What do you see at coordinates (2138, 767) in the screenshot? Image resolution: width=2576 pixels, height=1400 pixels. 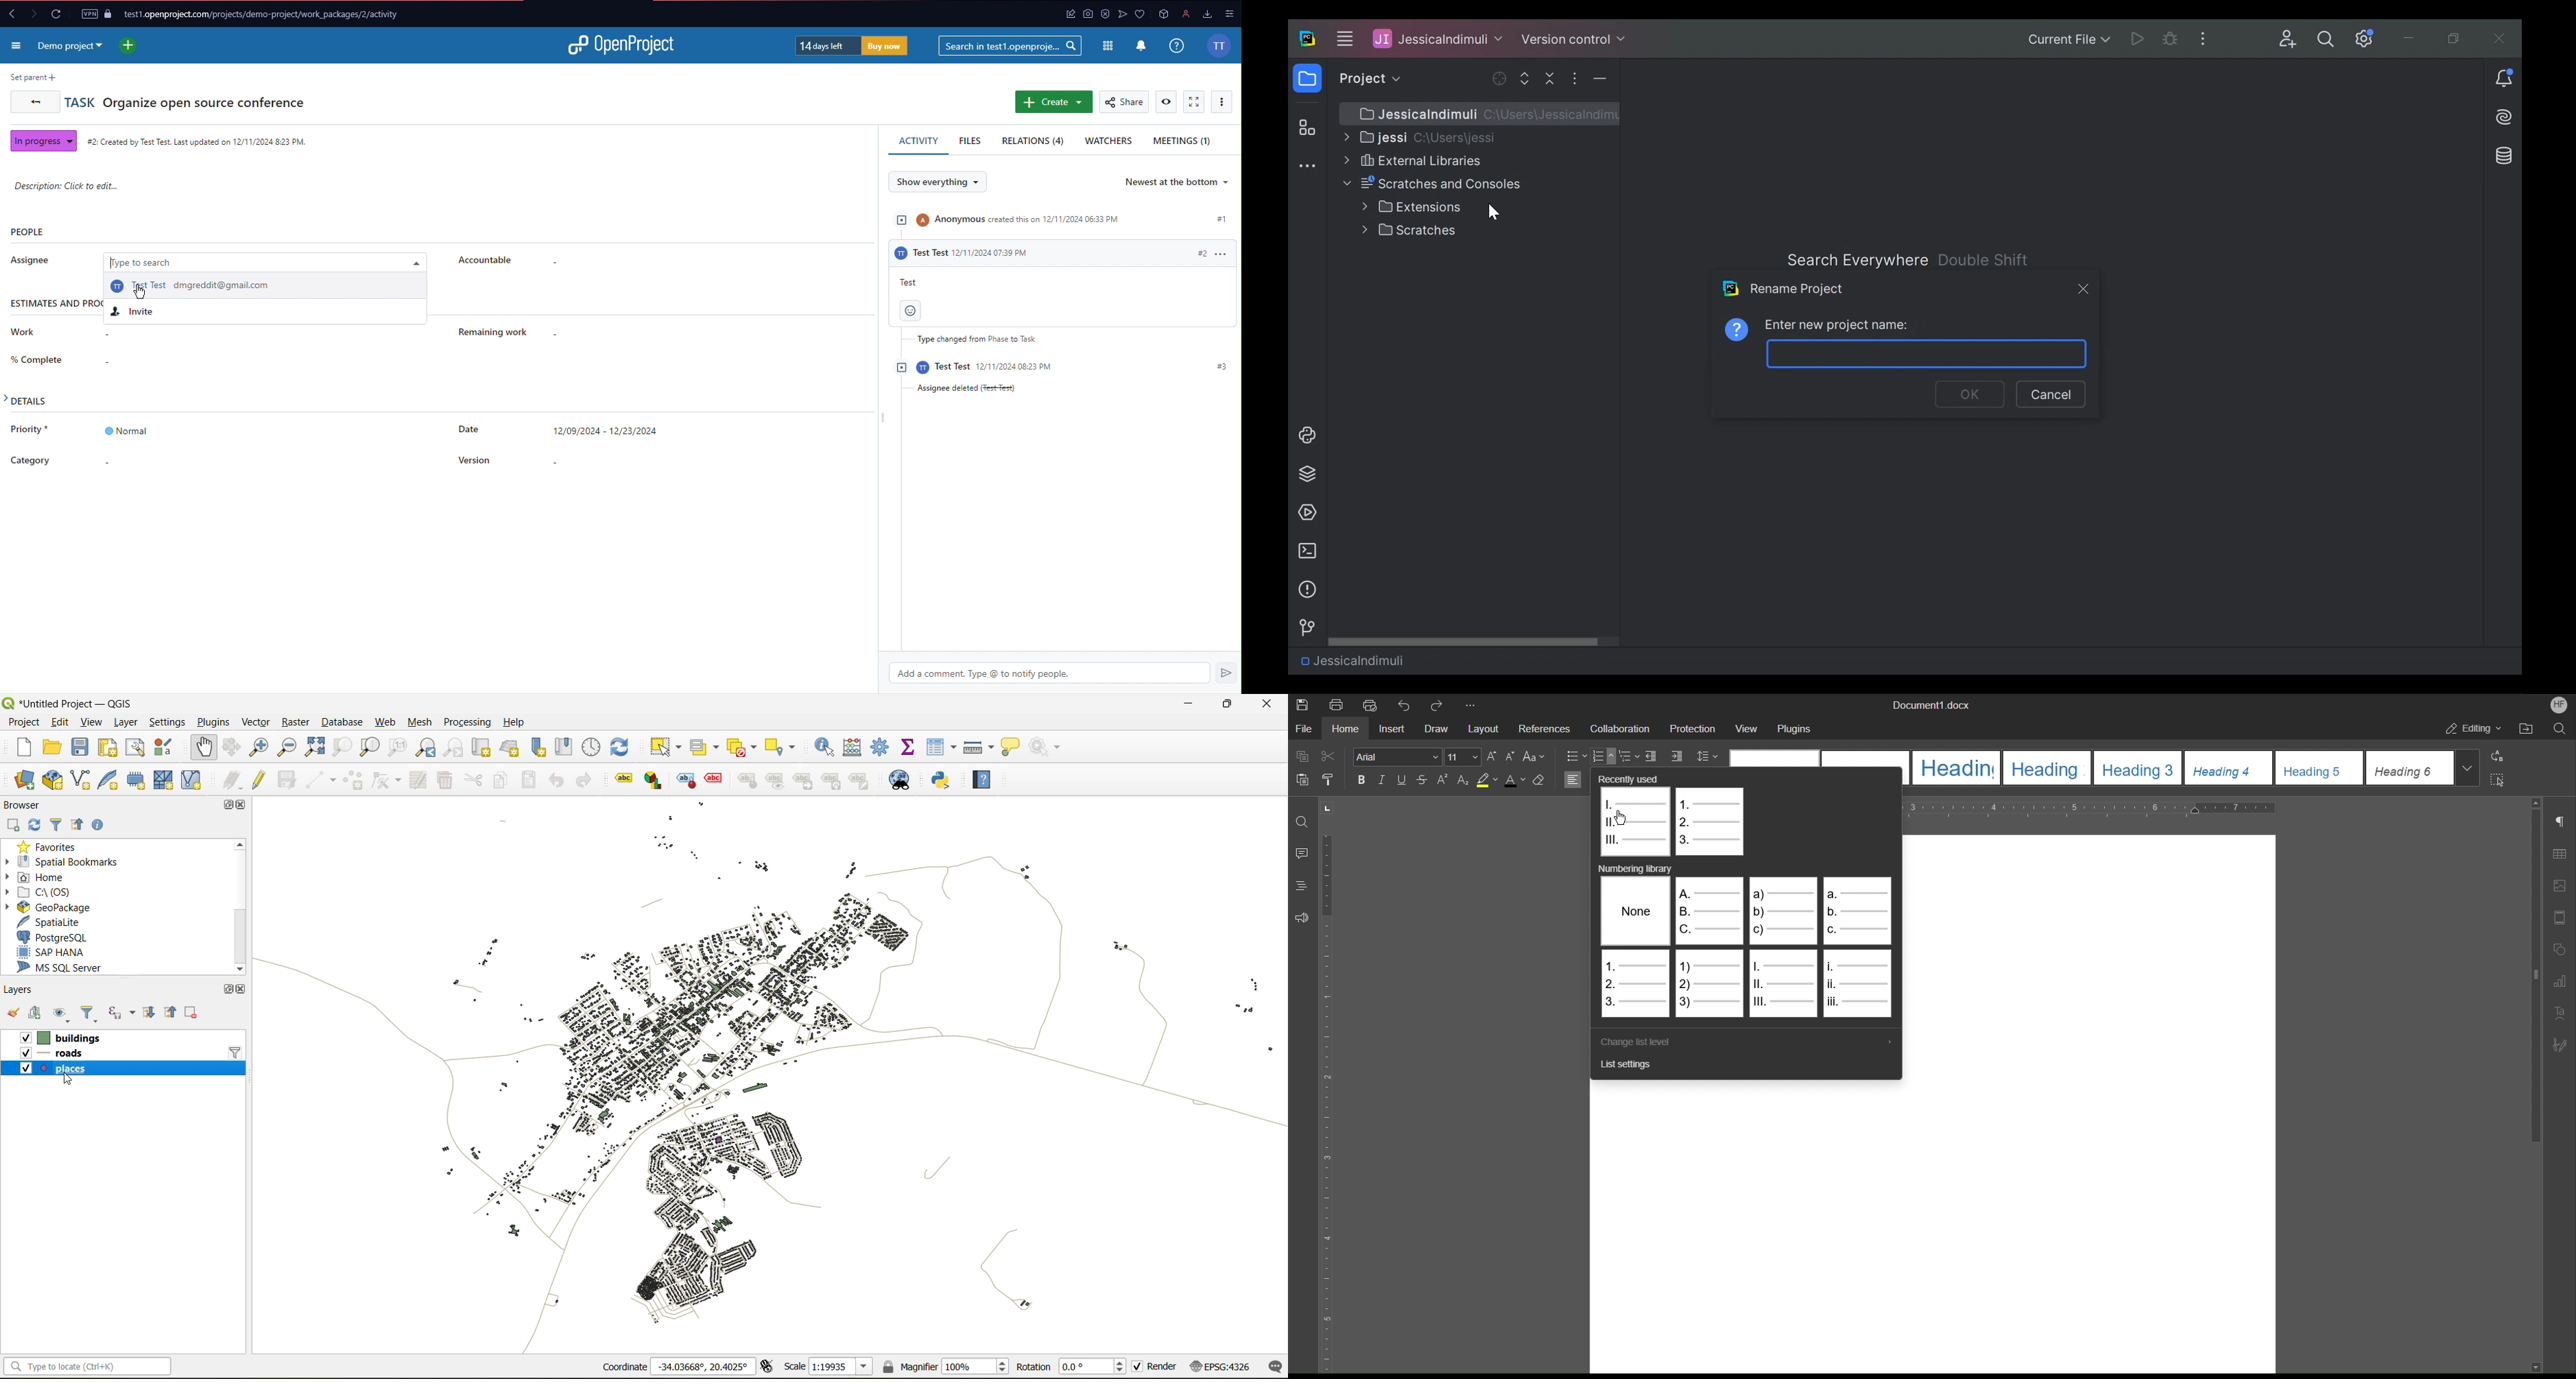 I see `Heading 3` at bounding box center [2138, 767].